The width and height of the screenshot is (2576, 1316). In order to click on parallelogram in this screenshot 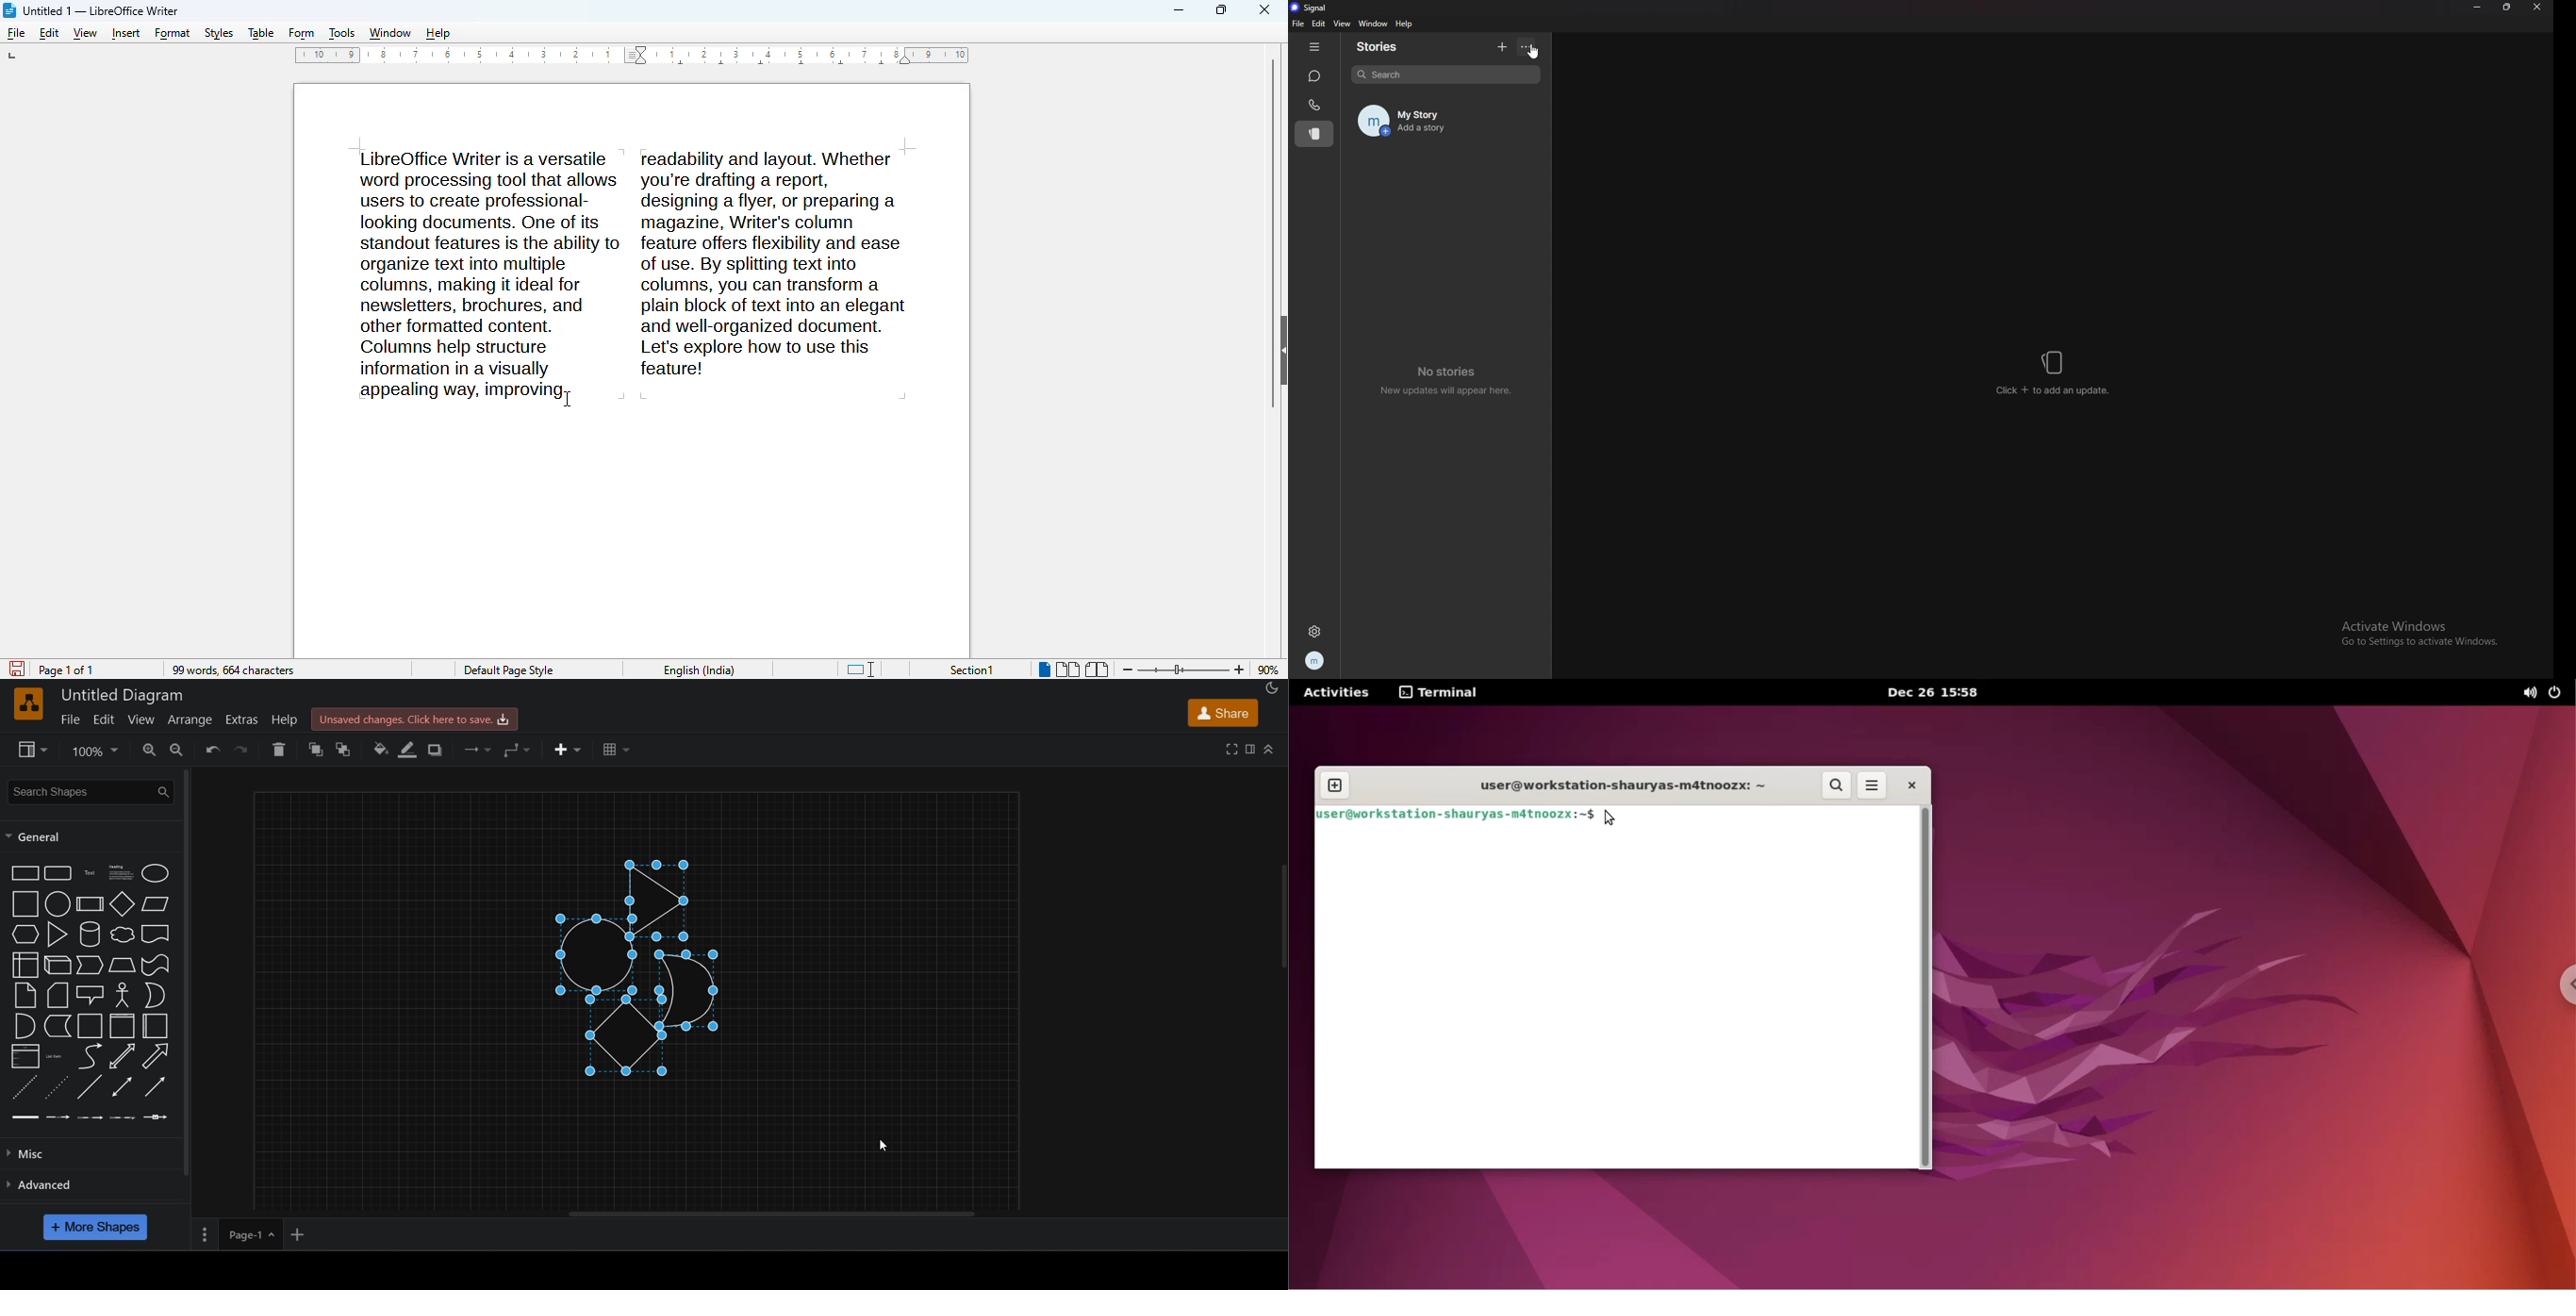, I will do `click(156, 904)`.